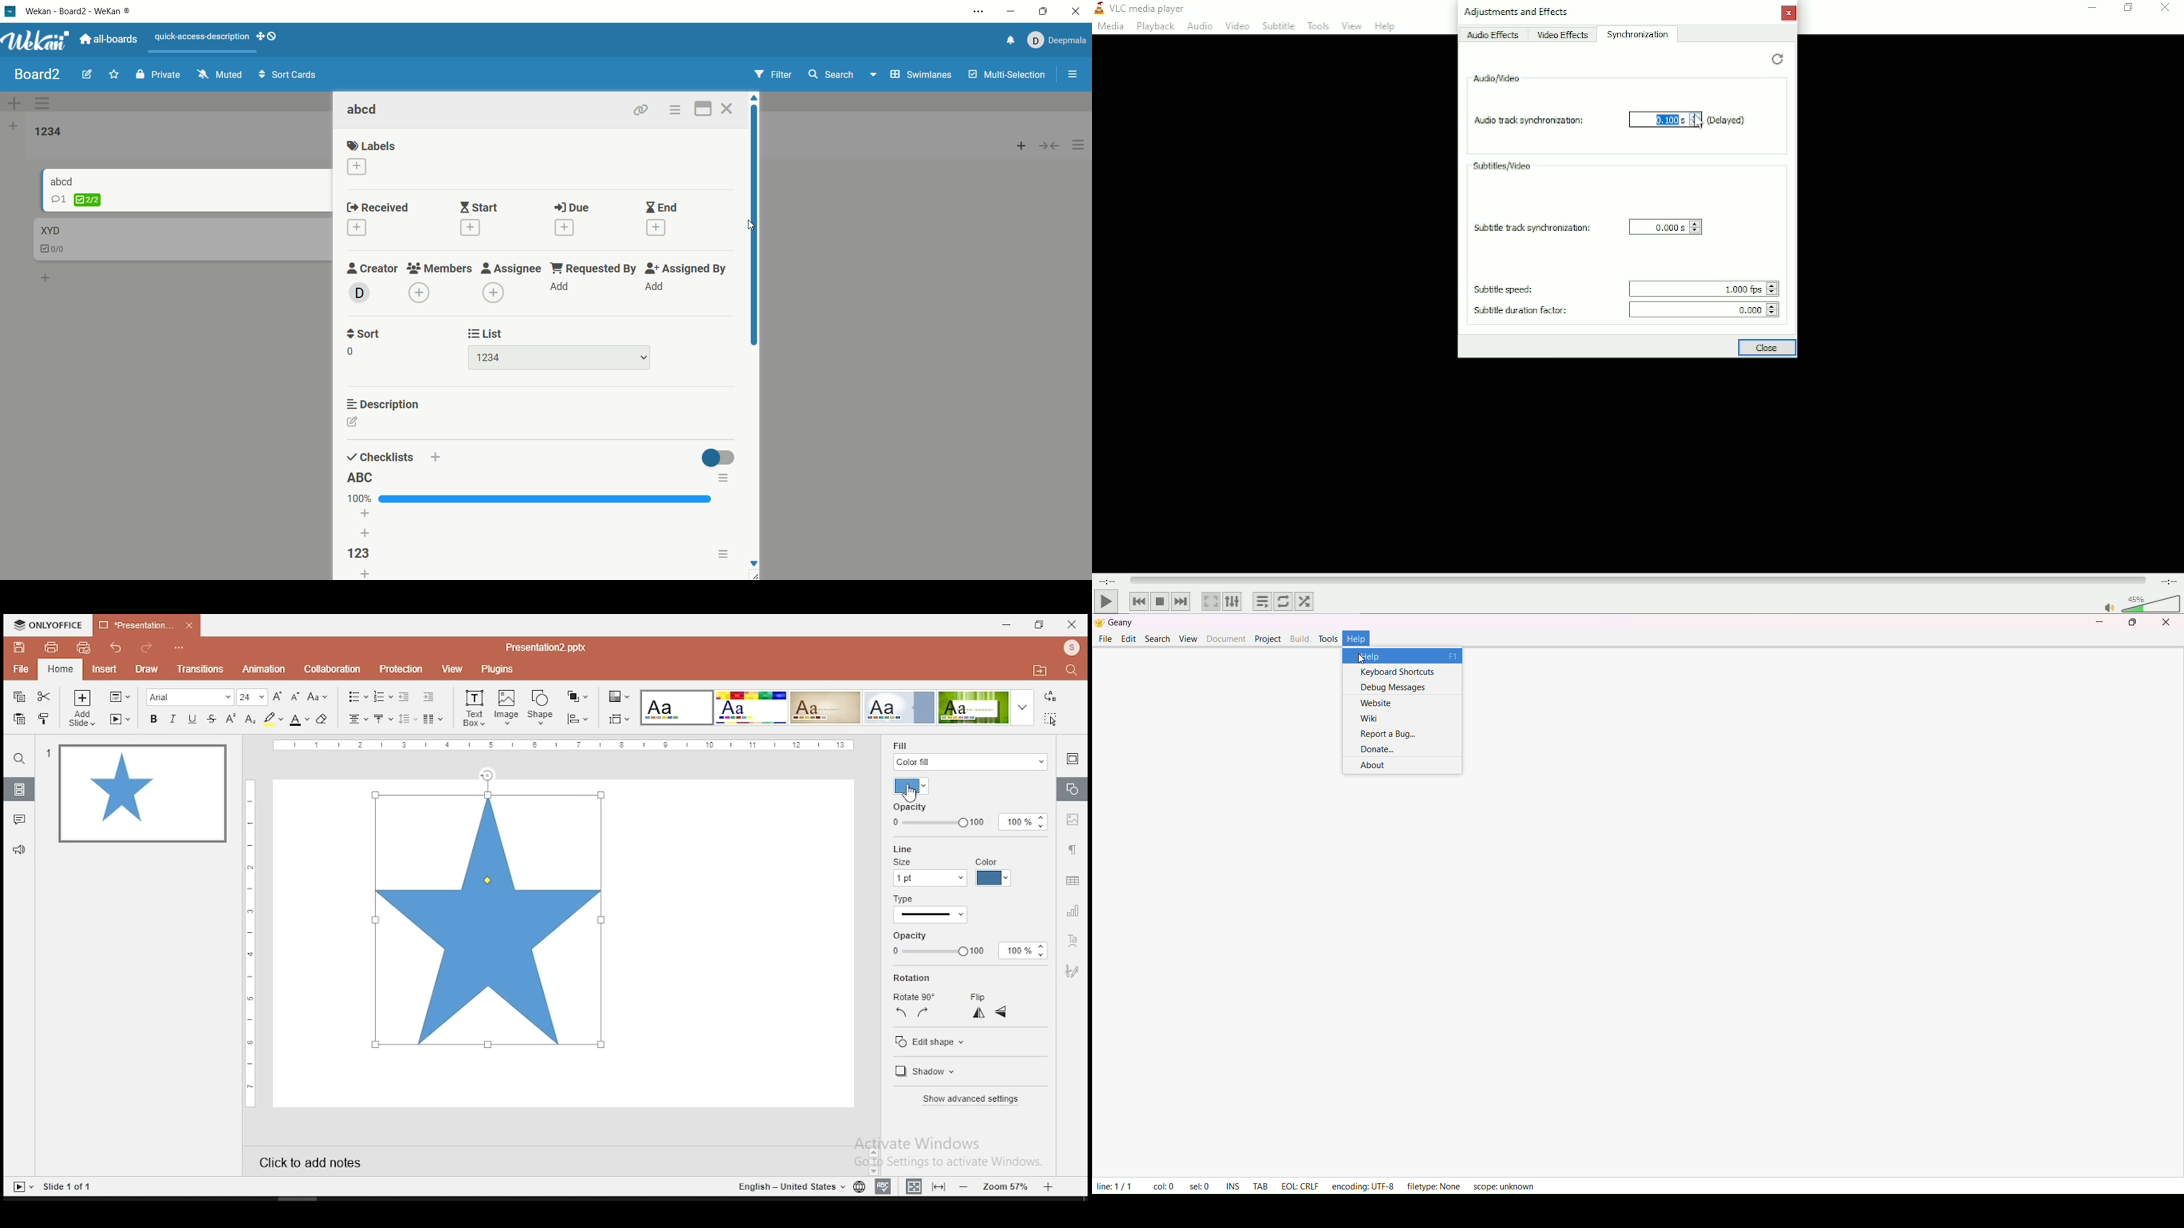 This screenshot has width=2184, height=1232. Describe the element at coordinates (1071, 759) in the screenshot. I see `slide settings` at that location.